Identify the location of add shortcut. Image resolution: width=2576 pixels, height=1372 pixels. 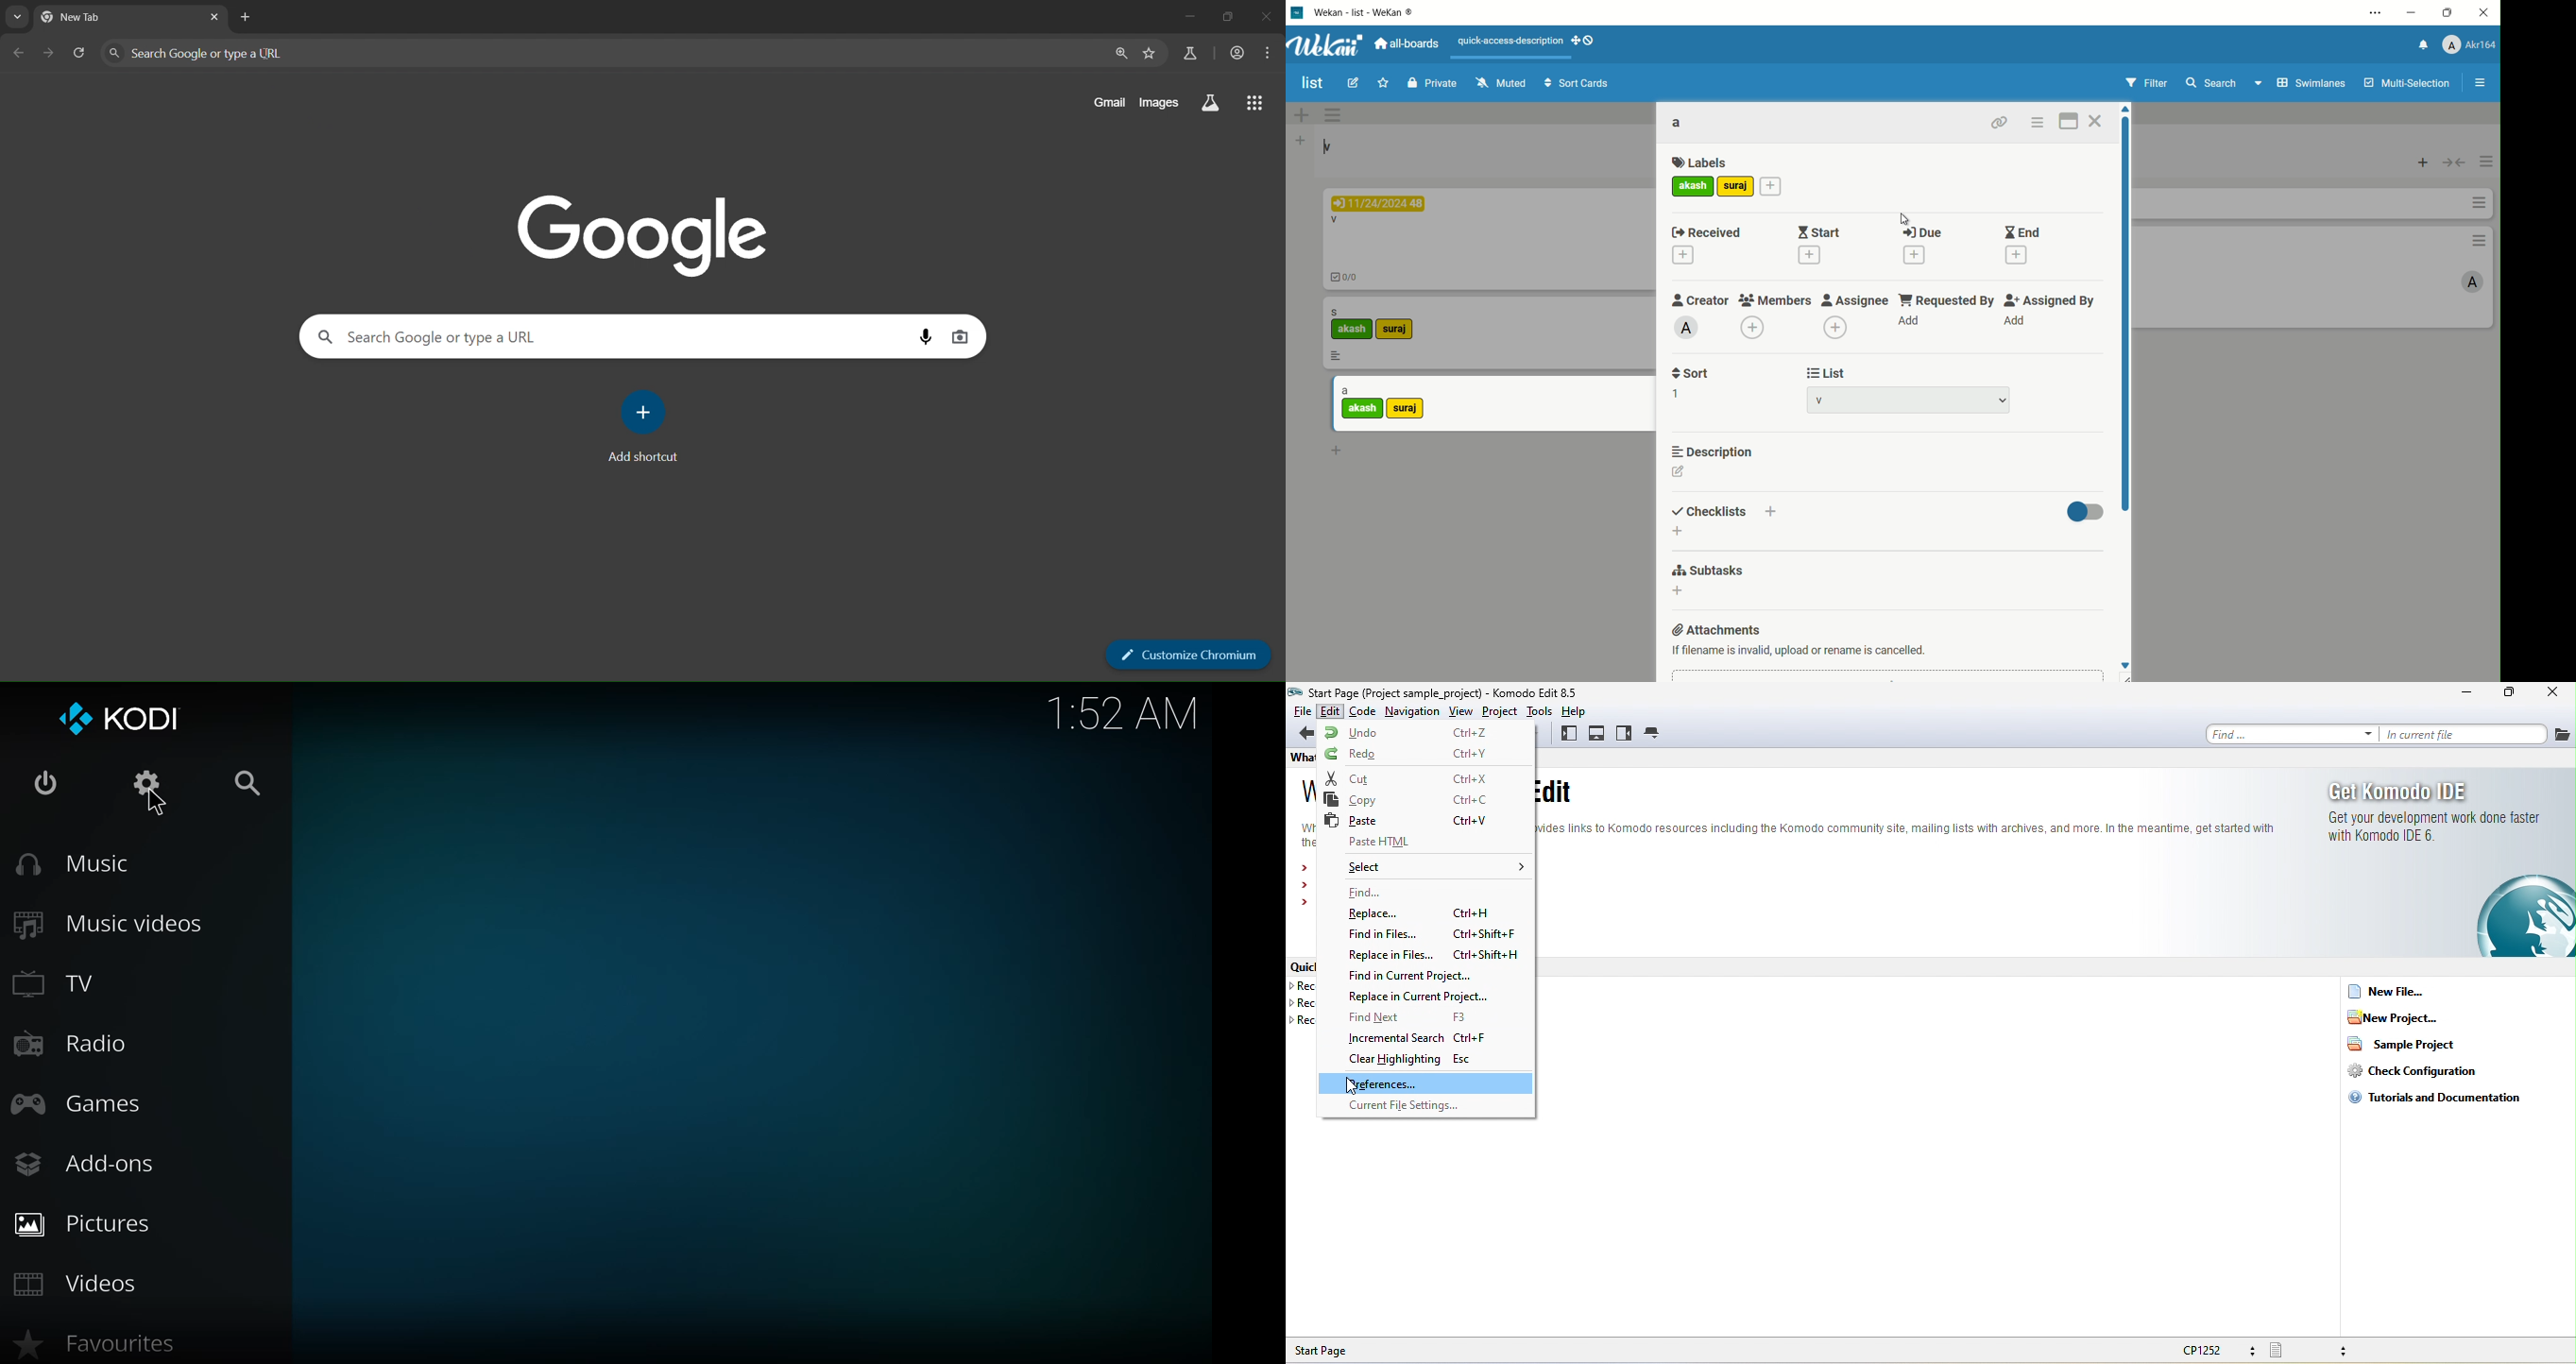
(646, 423).